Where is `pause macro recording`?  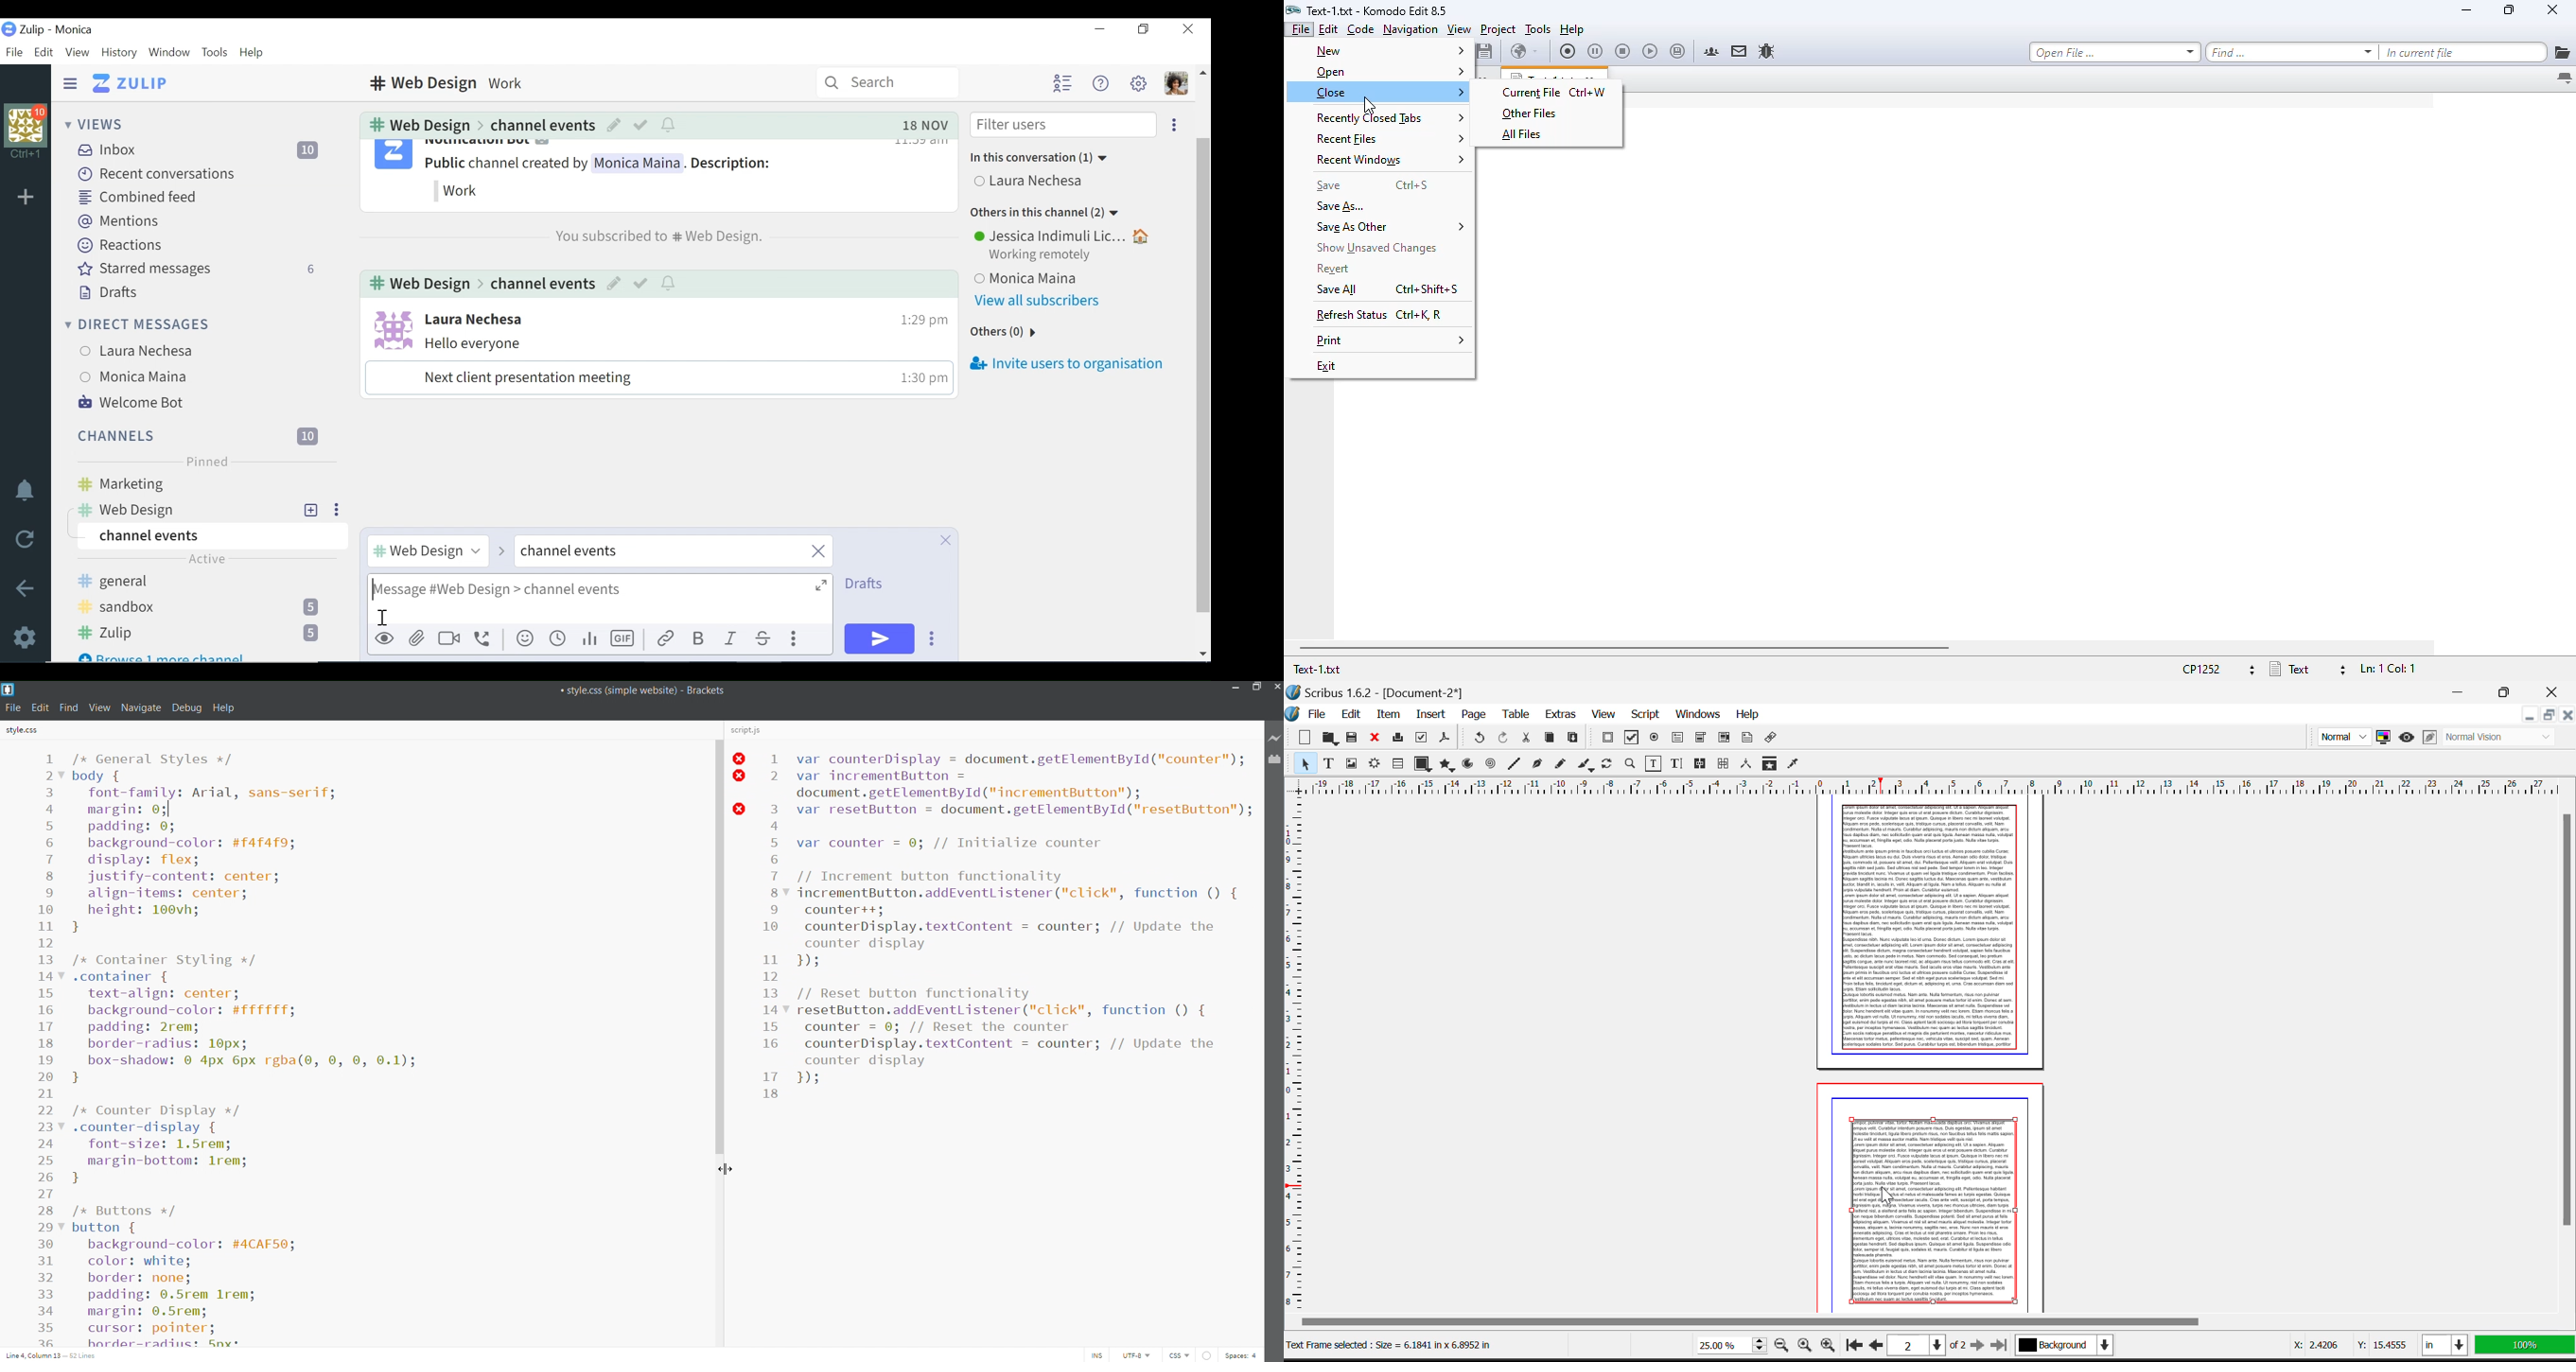
pause macro recording is located at coordinates (1595, 52).